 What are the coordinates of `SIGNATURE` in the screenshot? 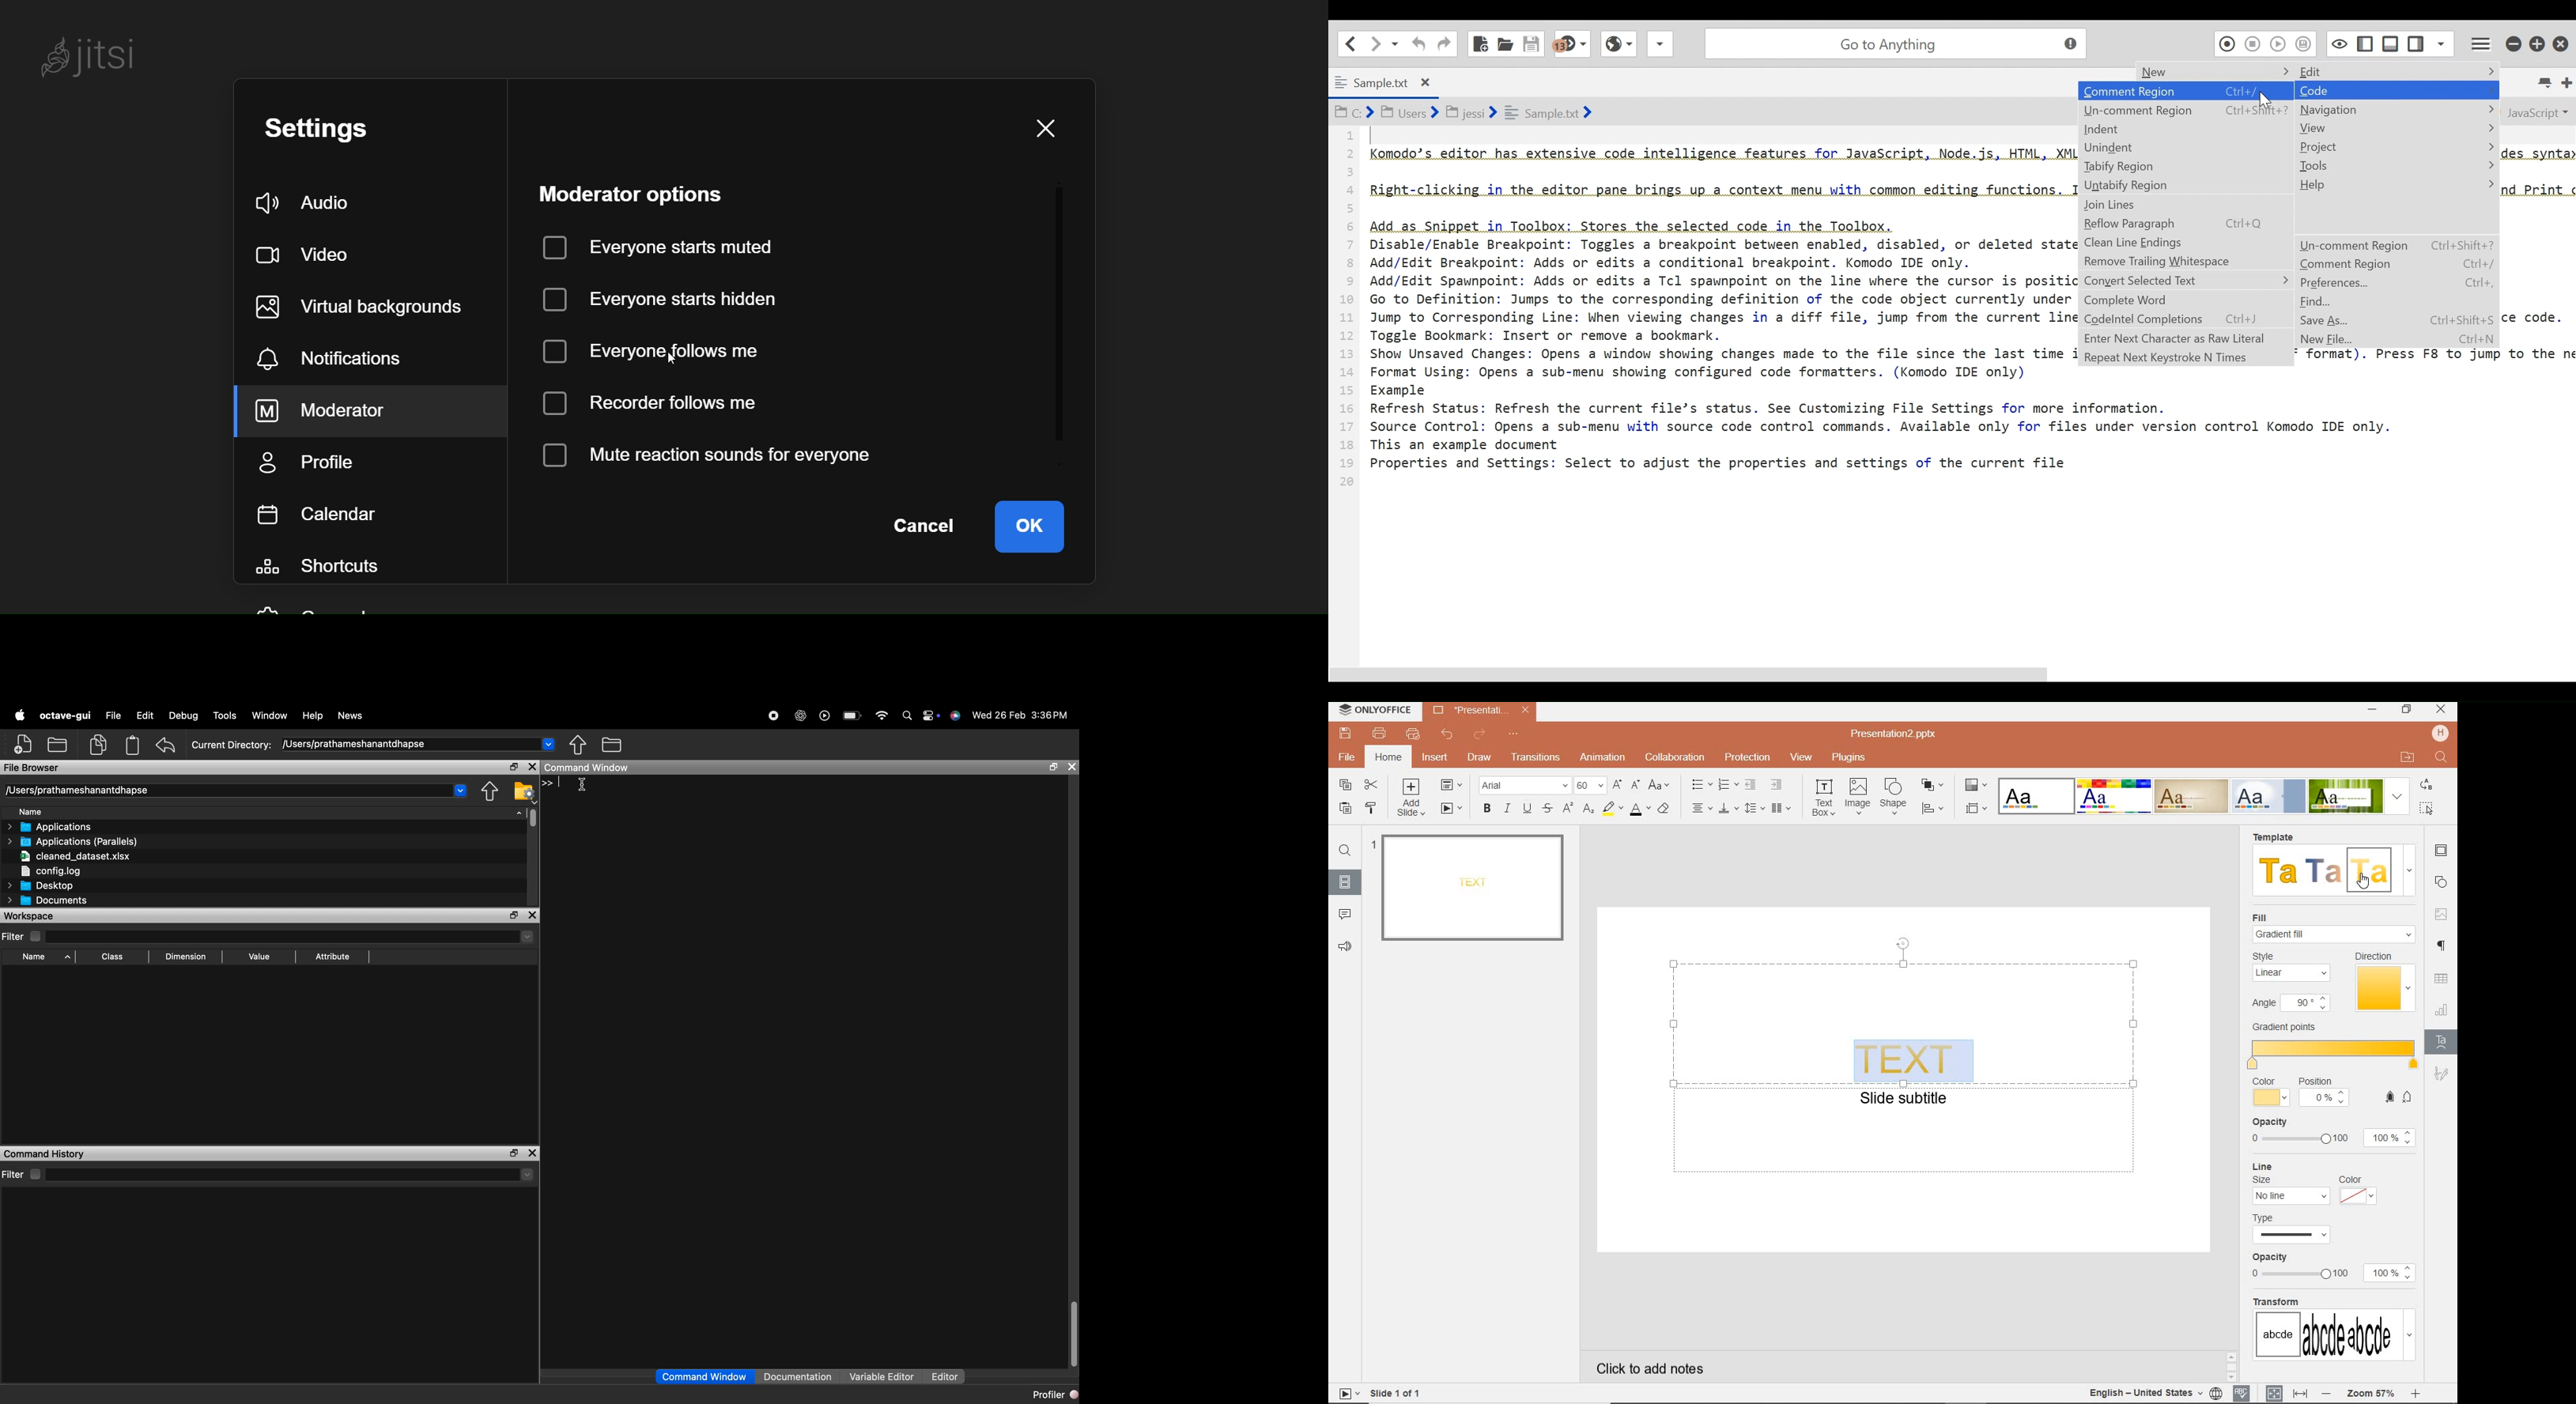 It's located at (2442, 1074).